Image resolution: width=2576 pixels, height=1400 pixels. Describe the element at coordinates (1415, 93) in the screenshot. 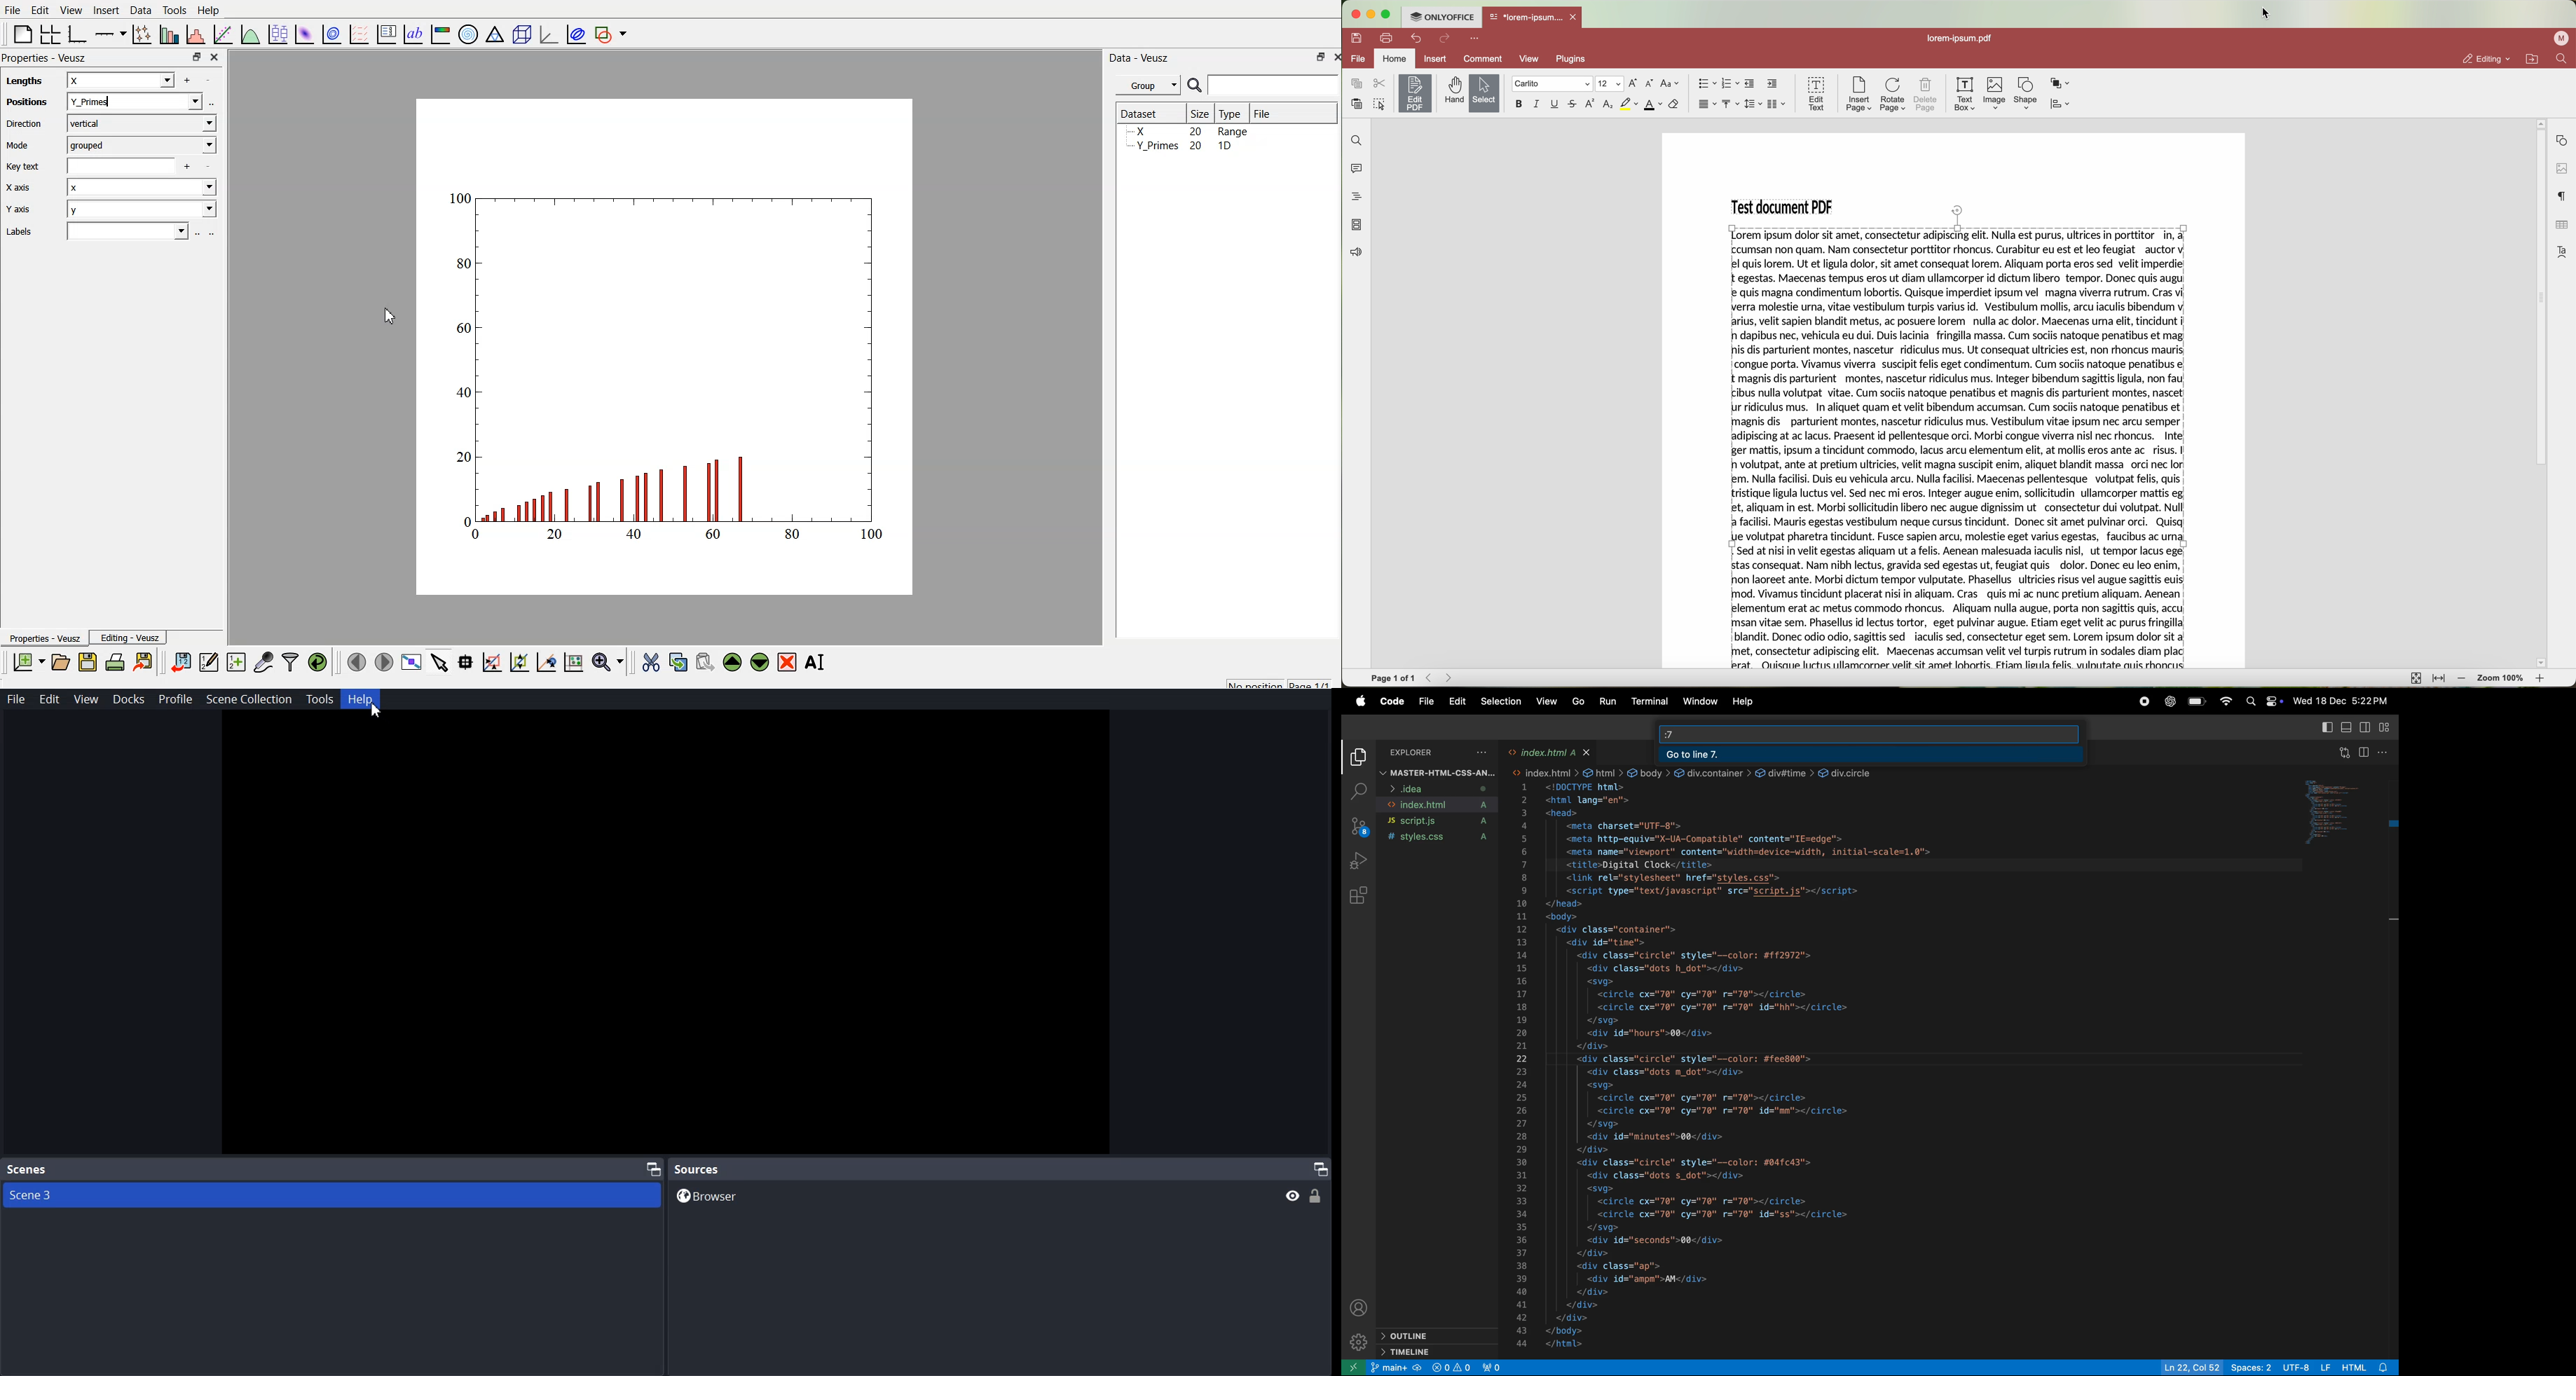

I see `edit PDF` at that location.